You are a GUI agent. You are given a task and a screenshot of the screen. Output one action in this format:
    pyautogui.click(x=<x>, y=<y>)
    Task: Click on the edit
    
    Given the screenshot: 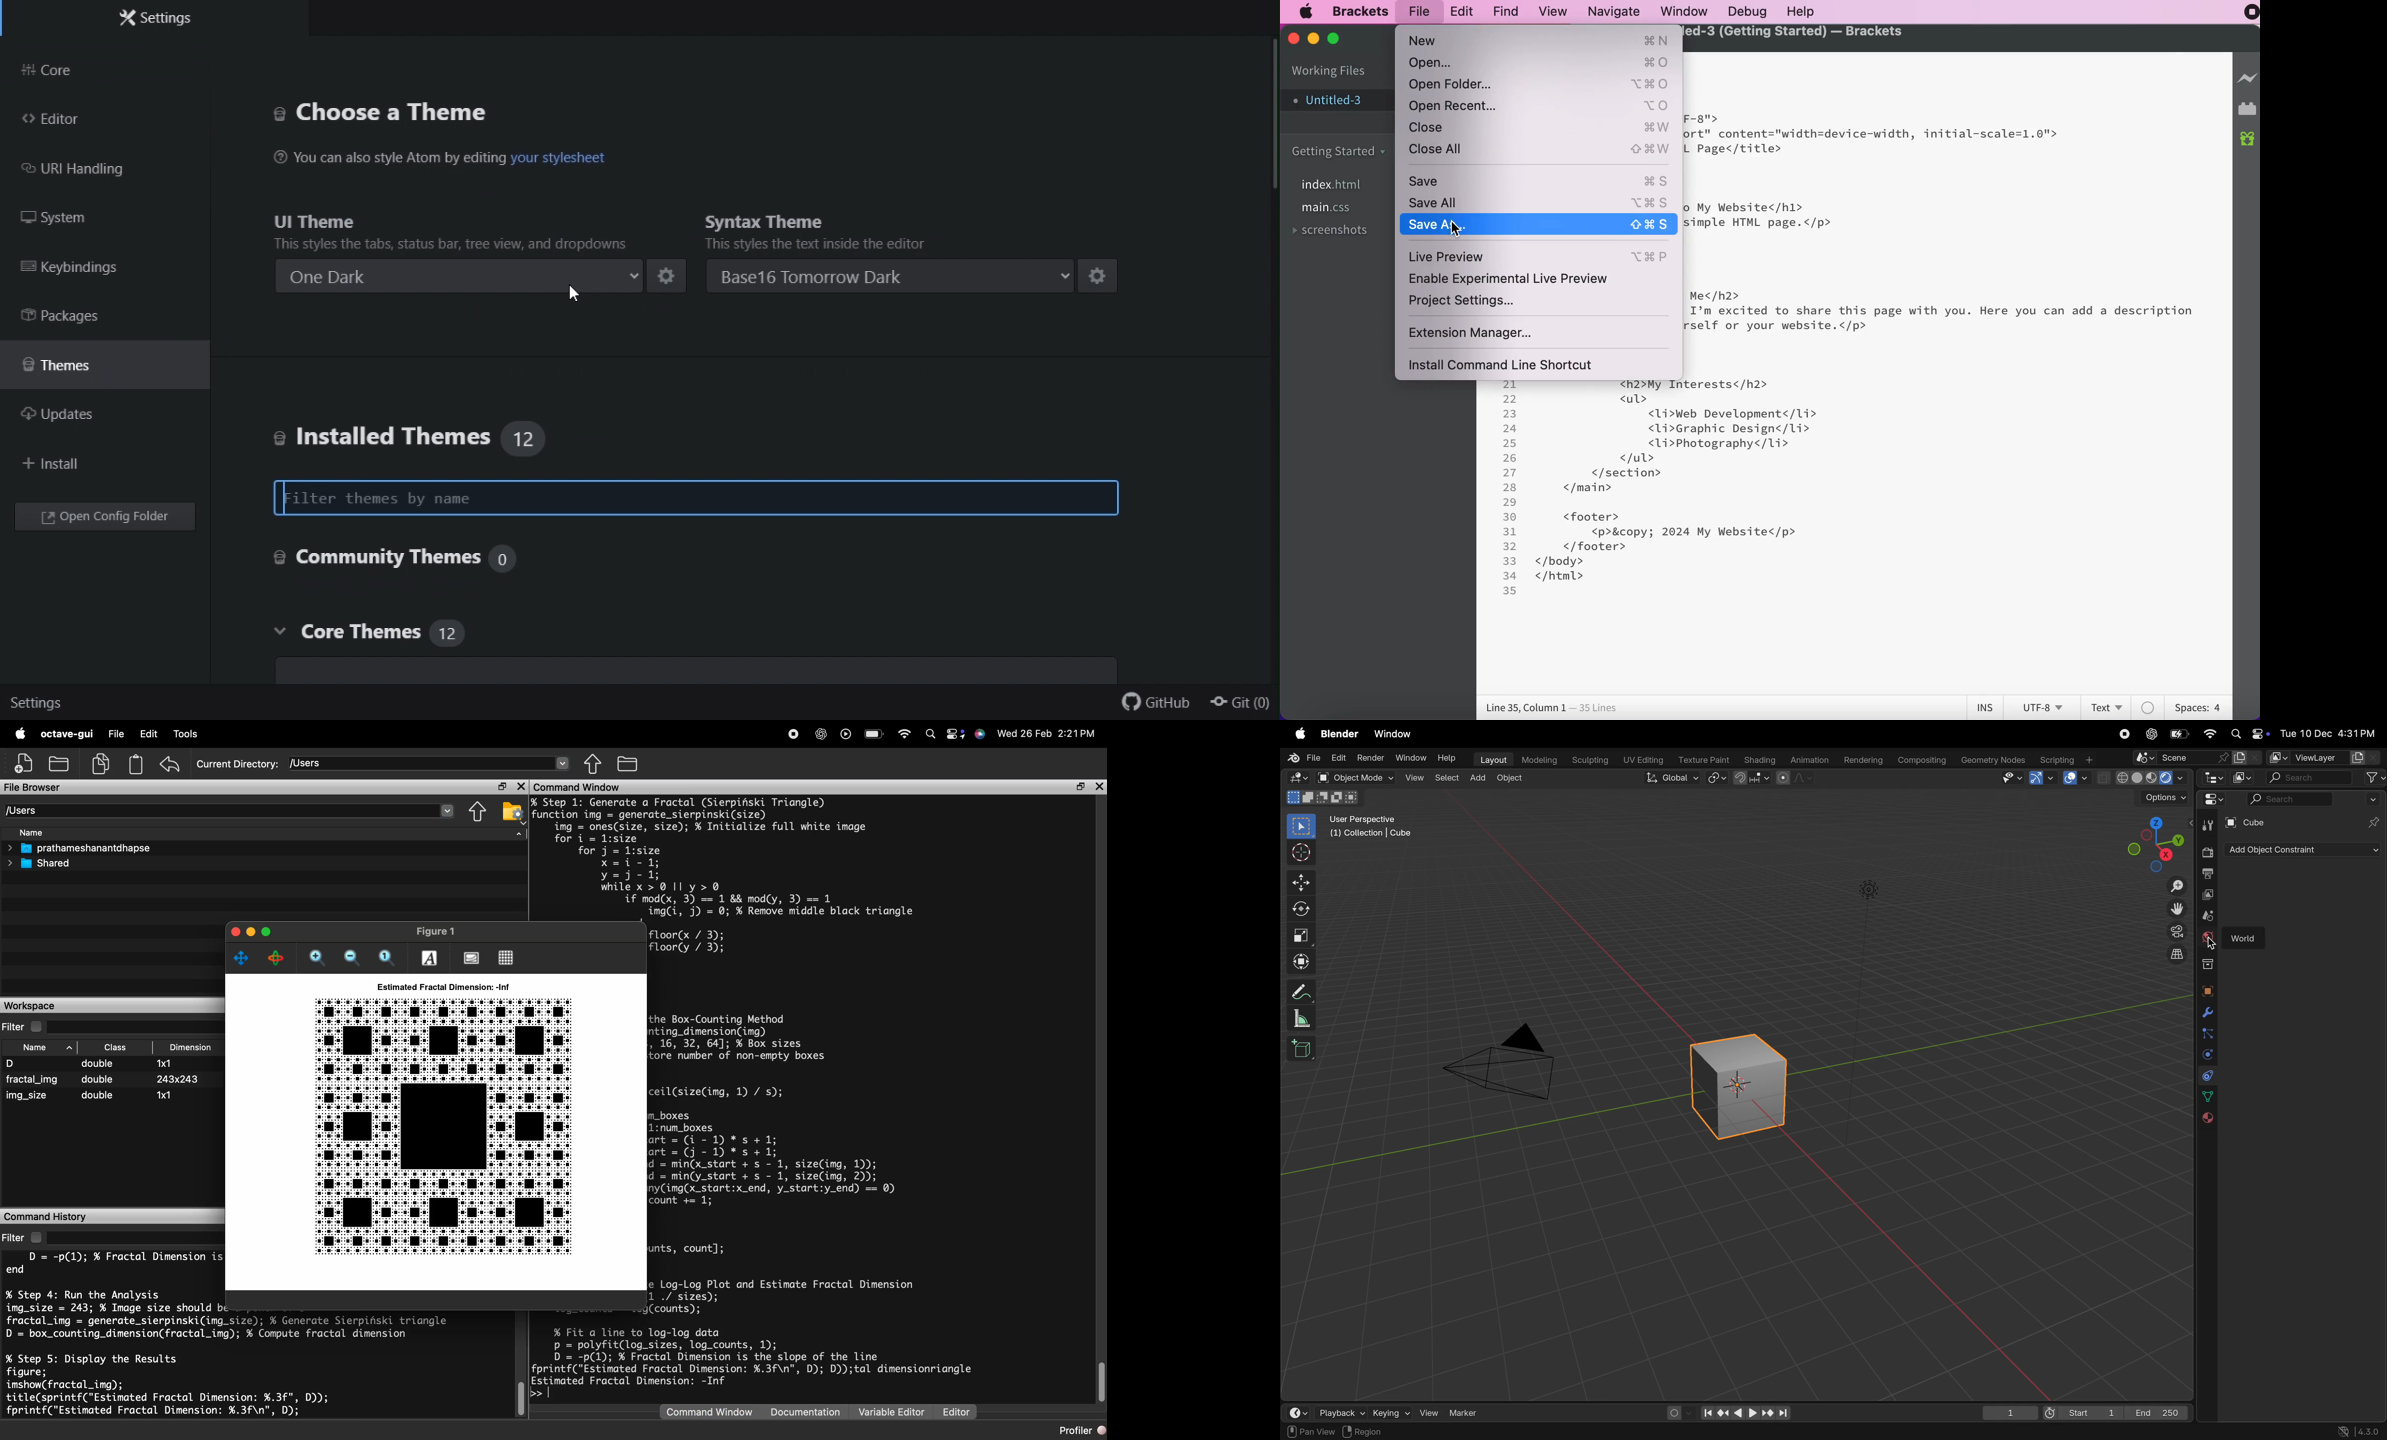 What is the action you would take?
    pyautogui.click(x=1464, y=10)
    